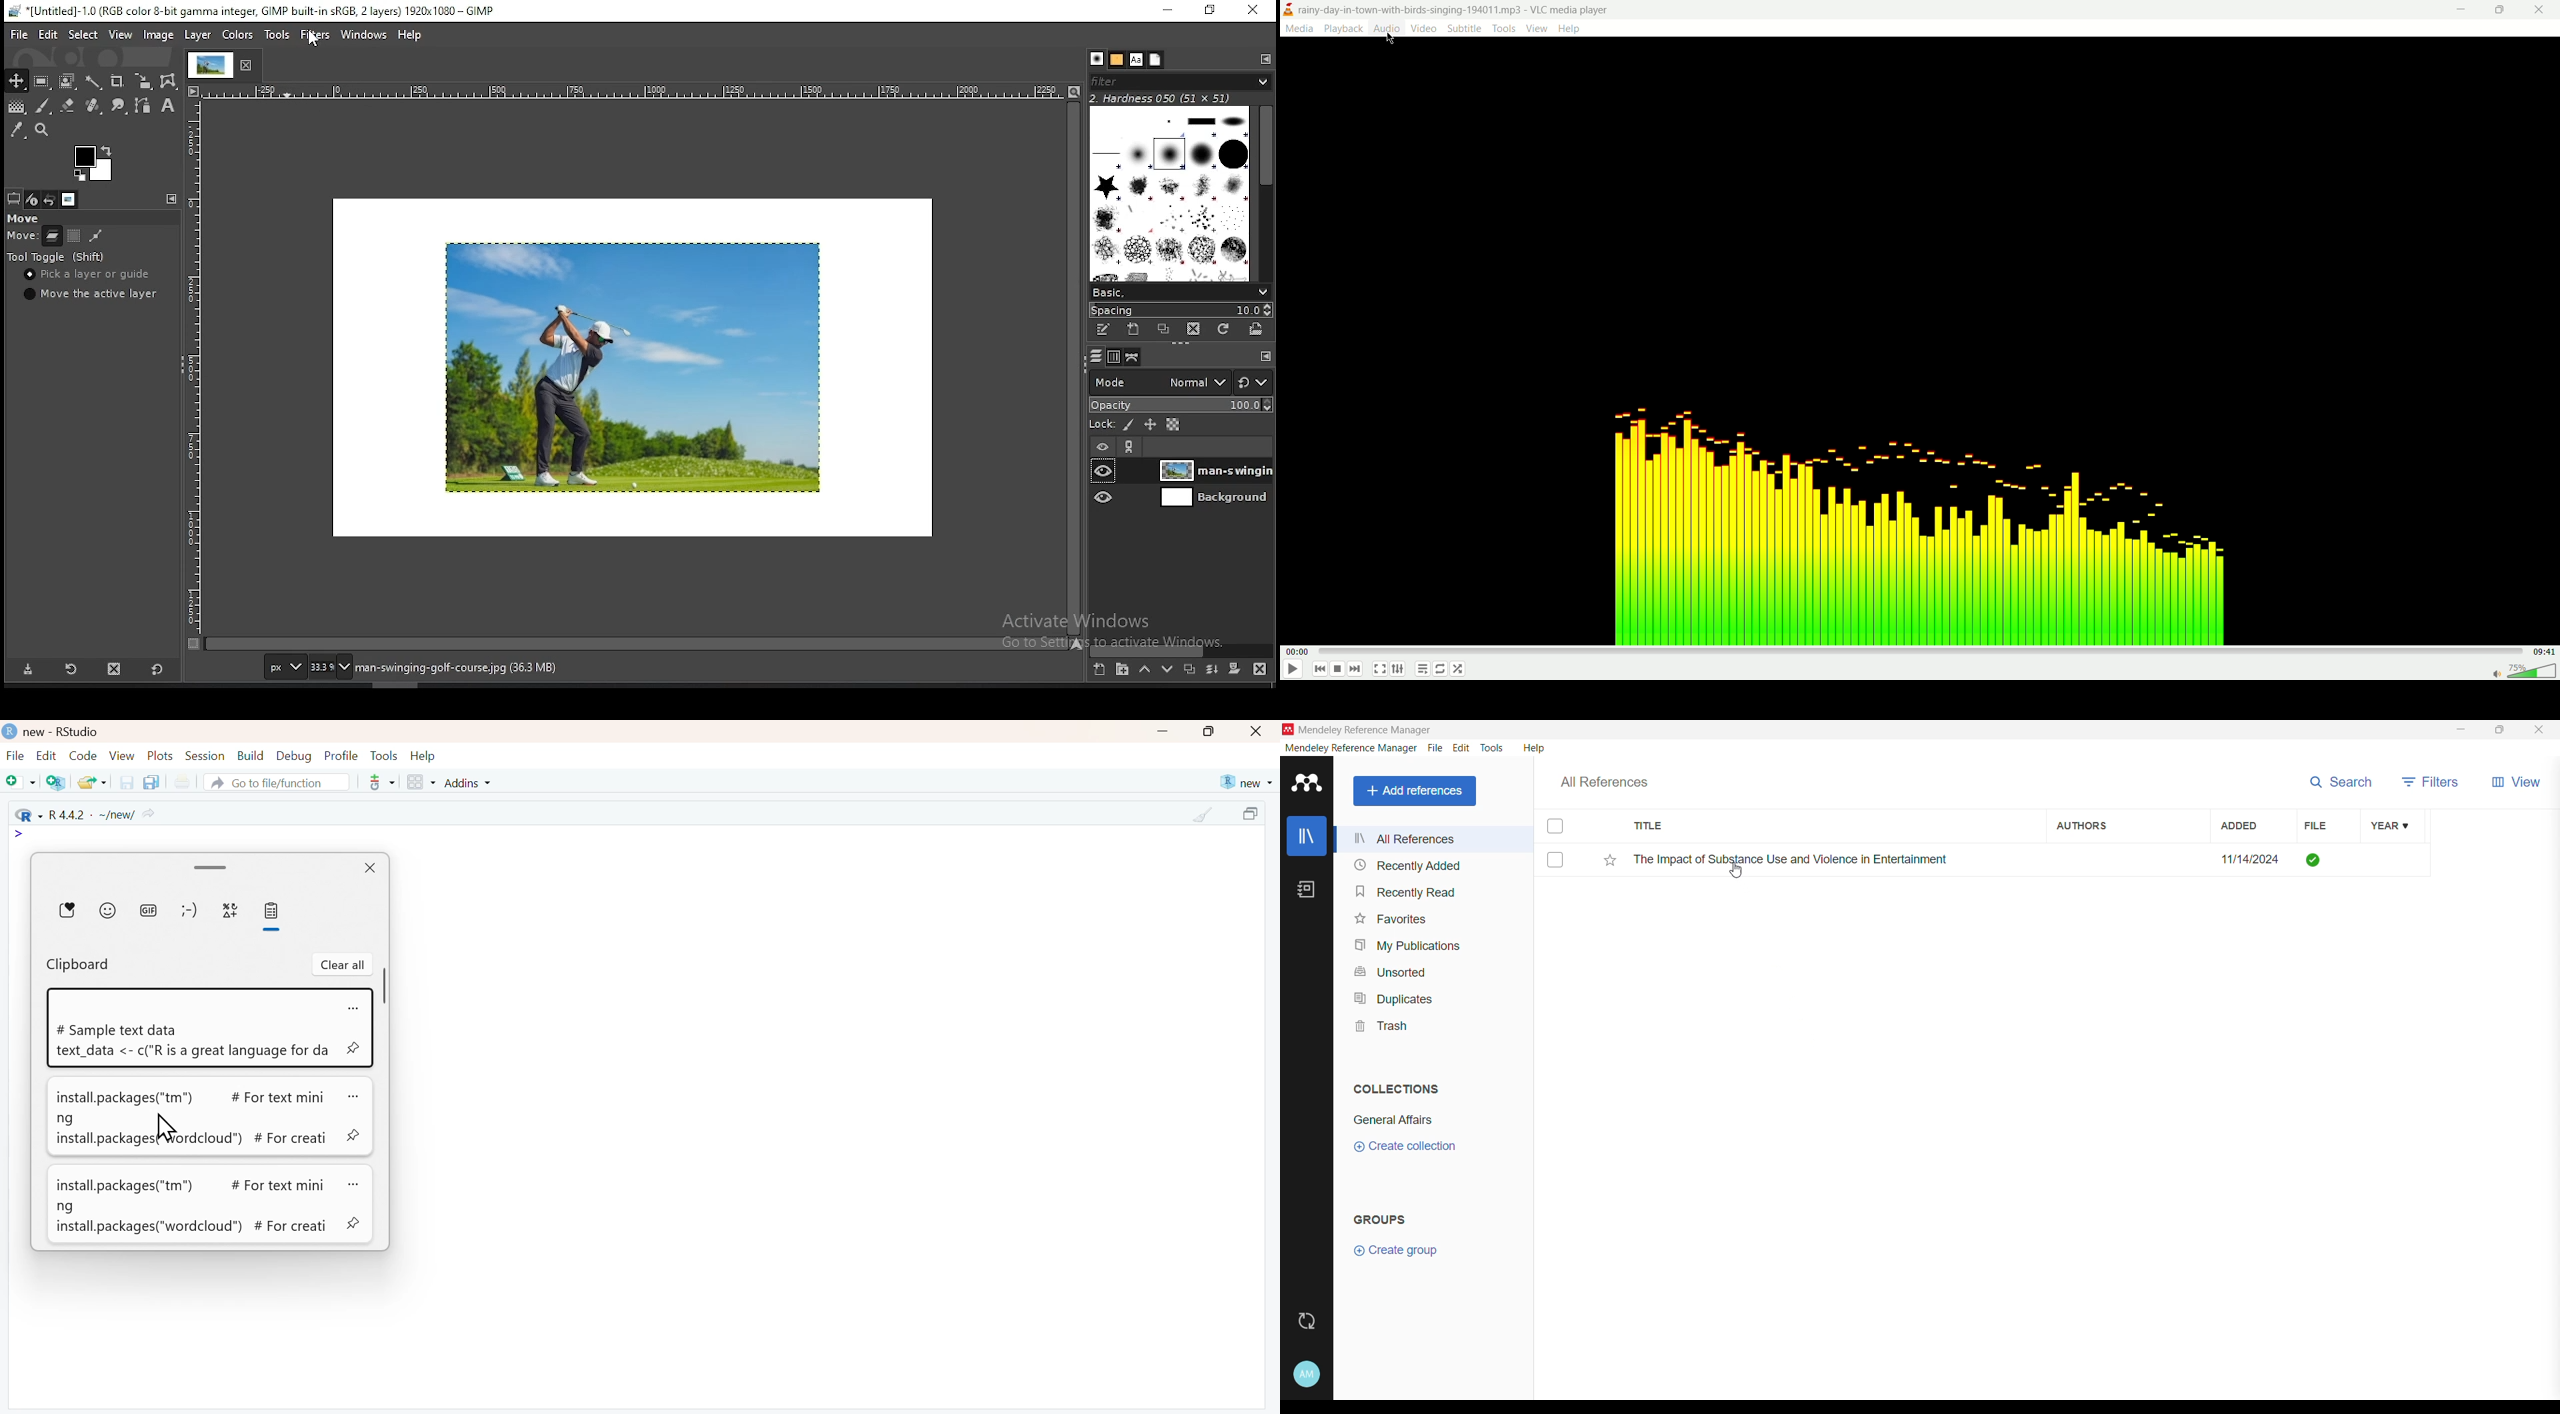  I want to click on healing tool, so click(93, 106).